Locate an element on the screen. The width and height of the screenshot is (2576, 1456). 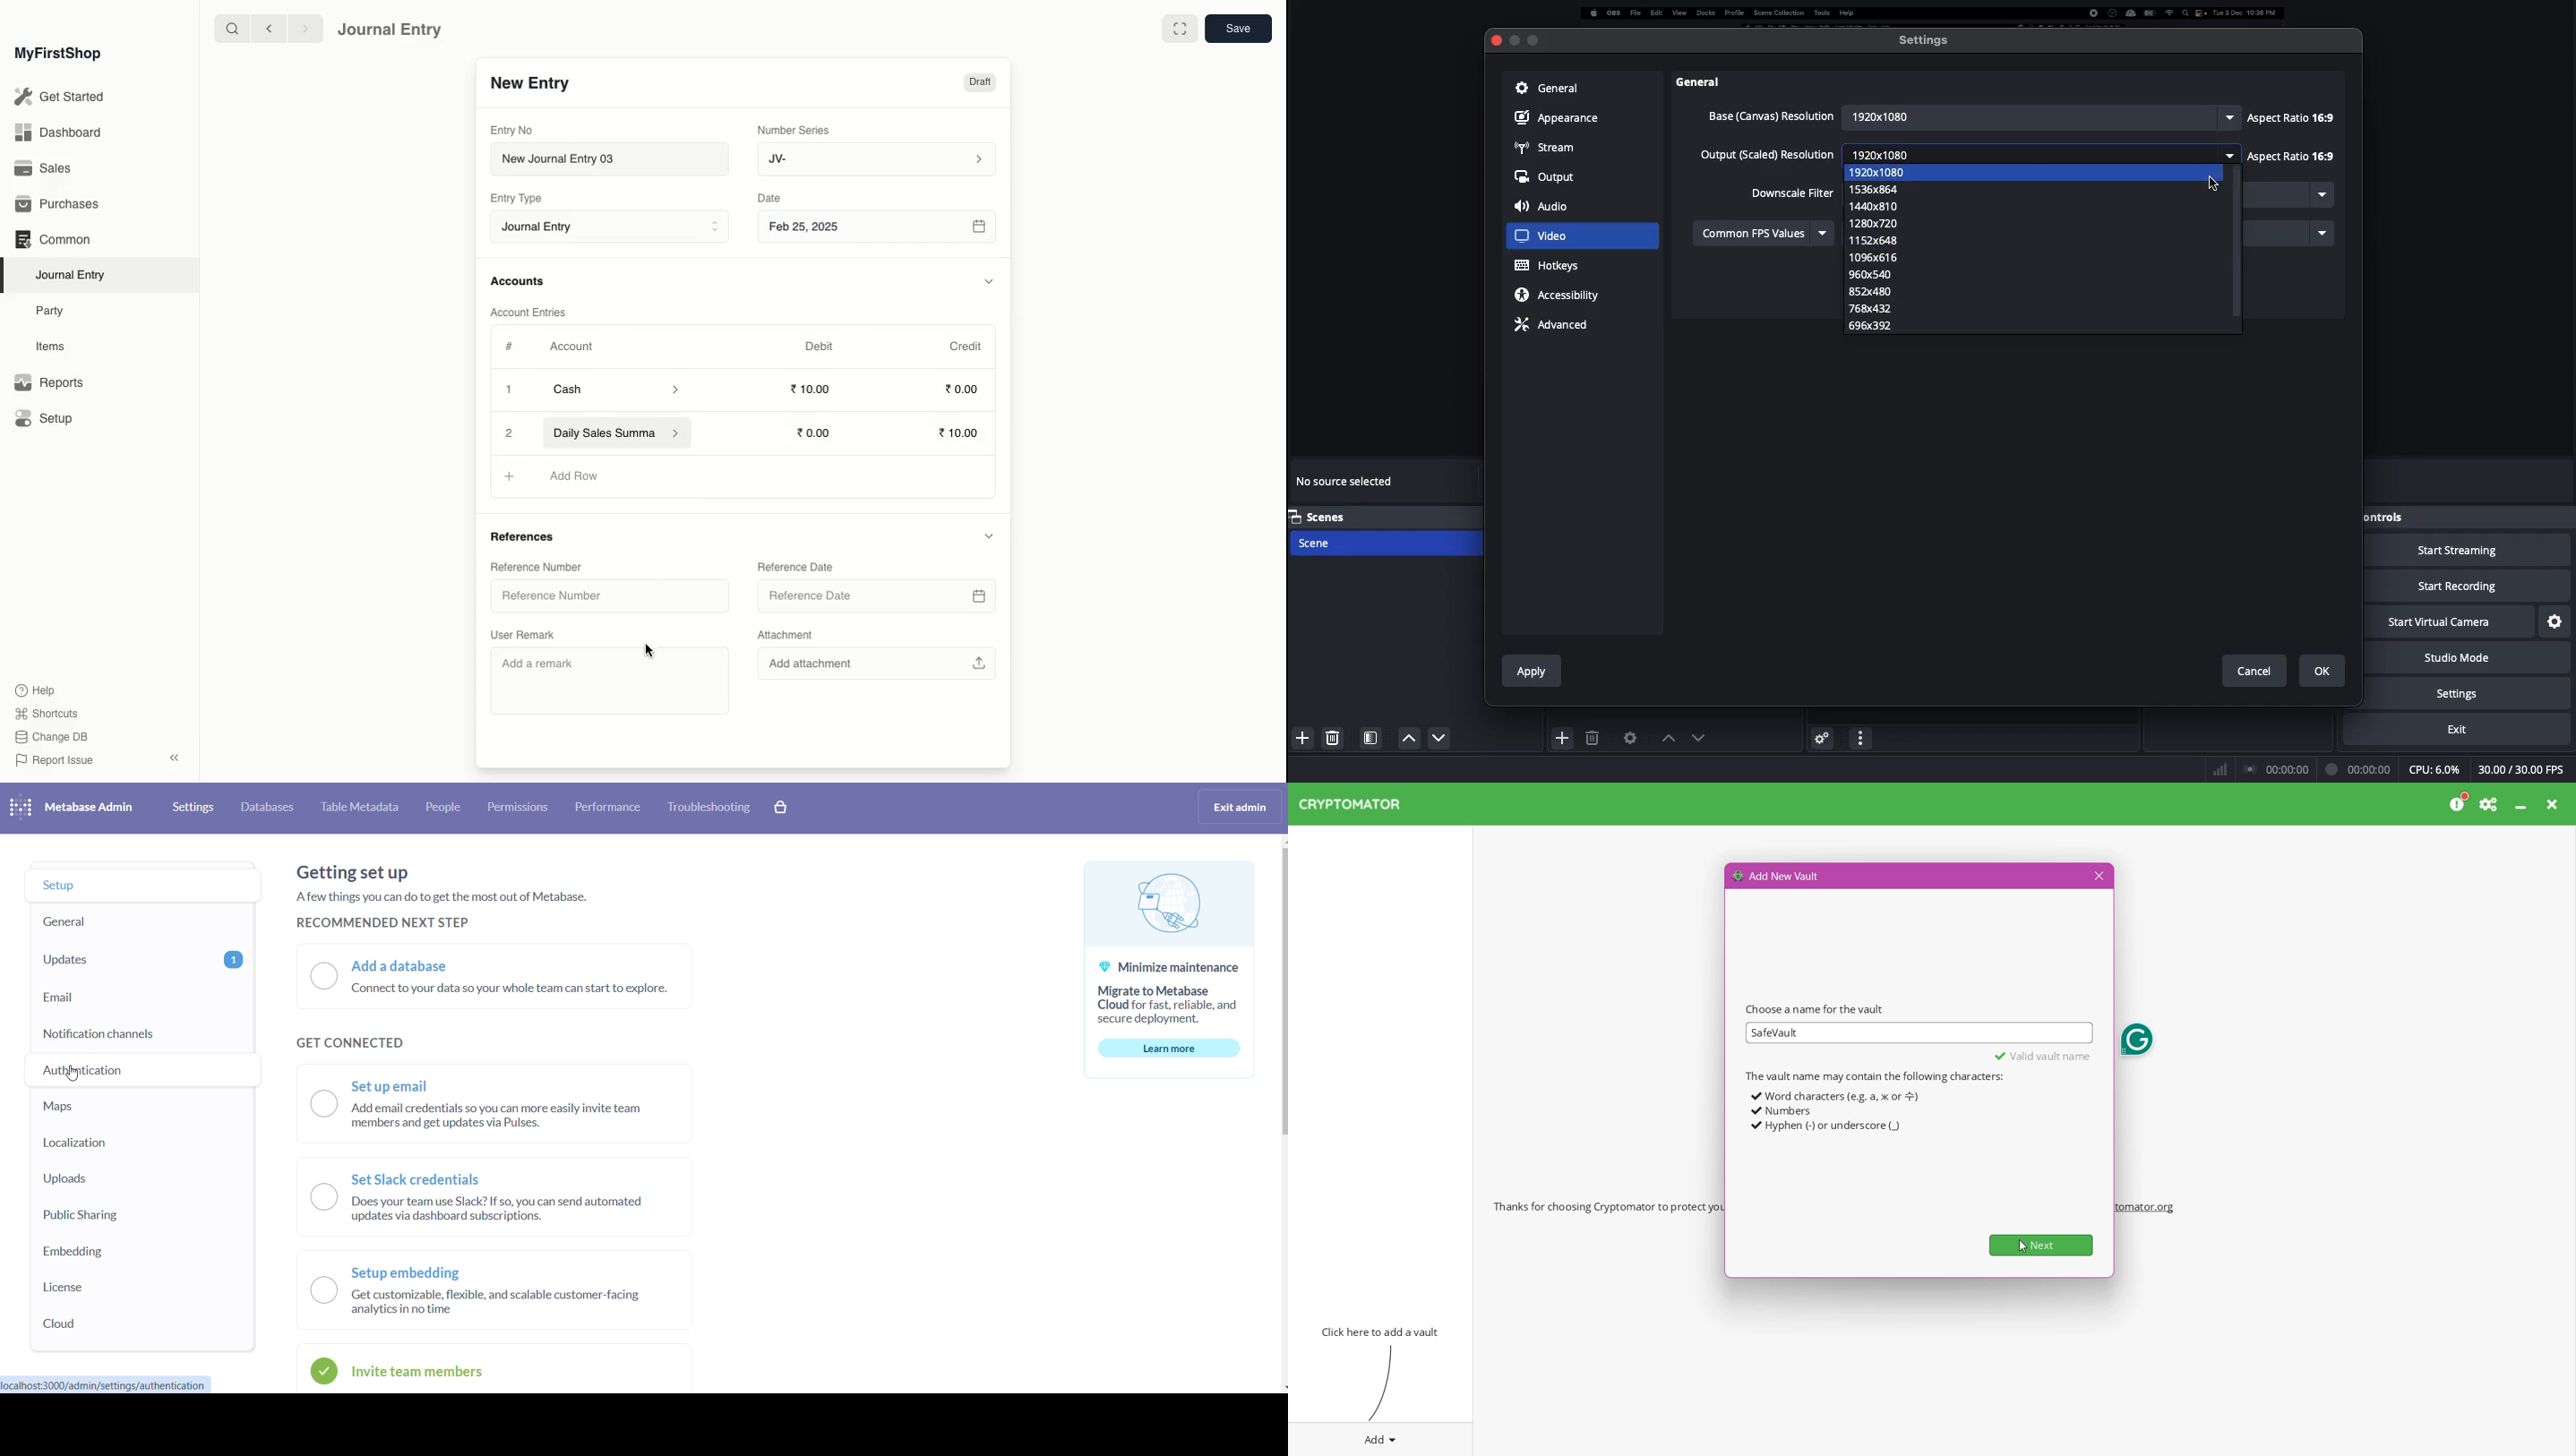
Delete is located at coordinates (1335, 737).